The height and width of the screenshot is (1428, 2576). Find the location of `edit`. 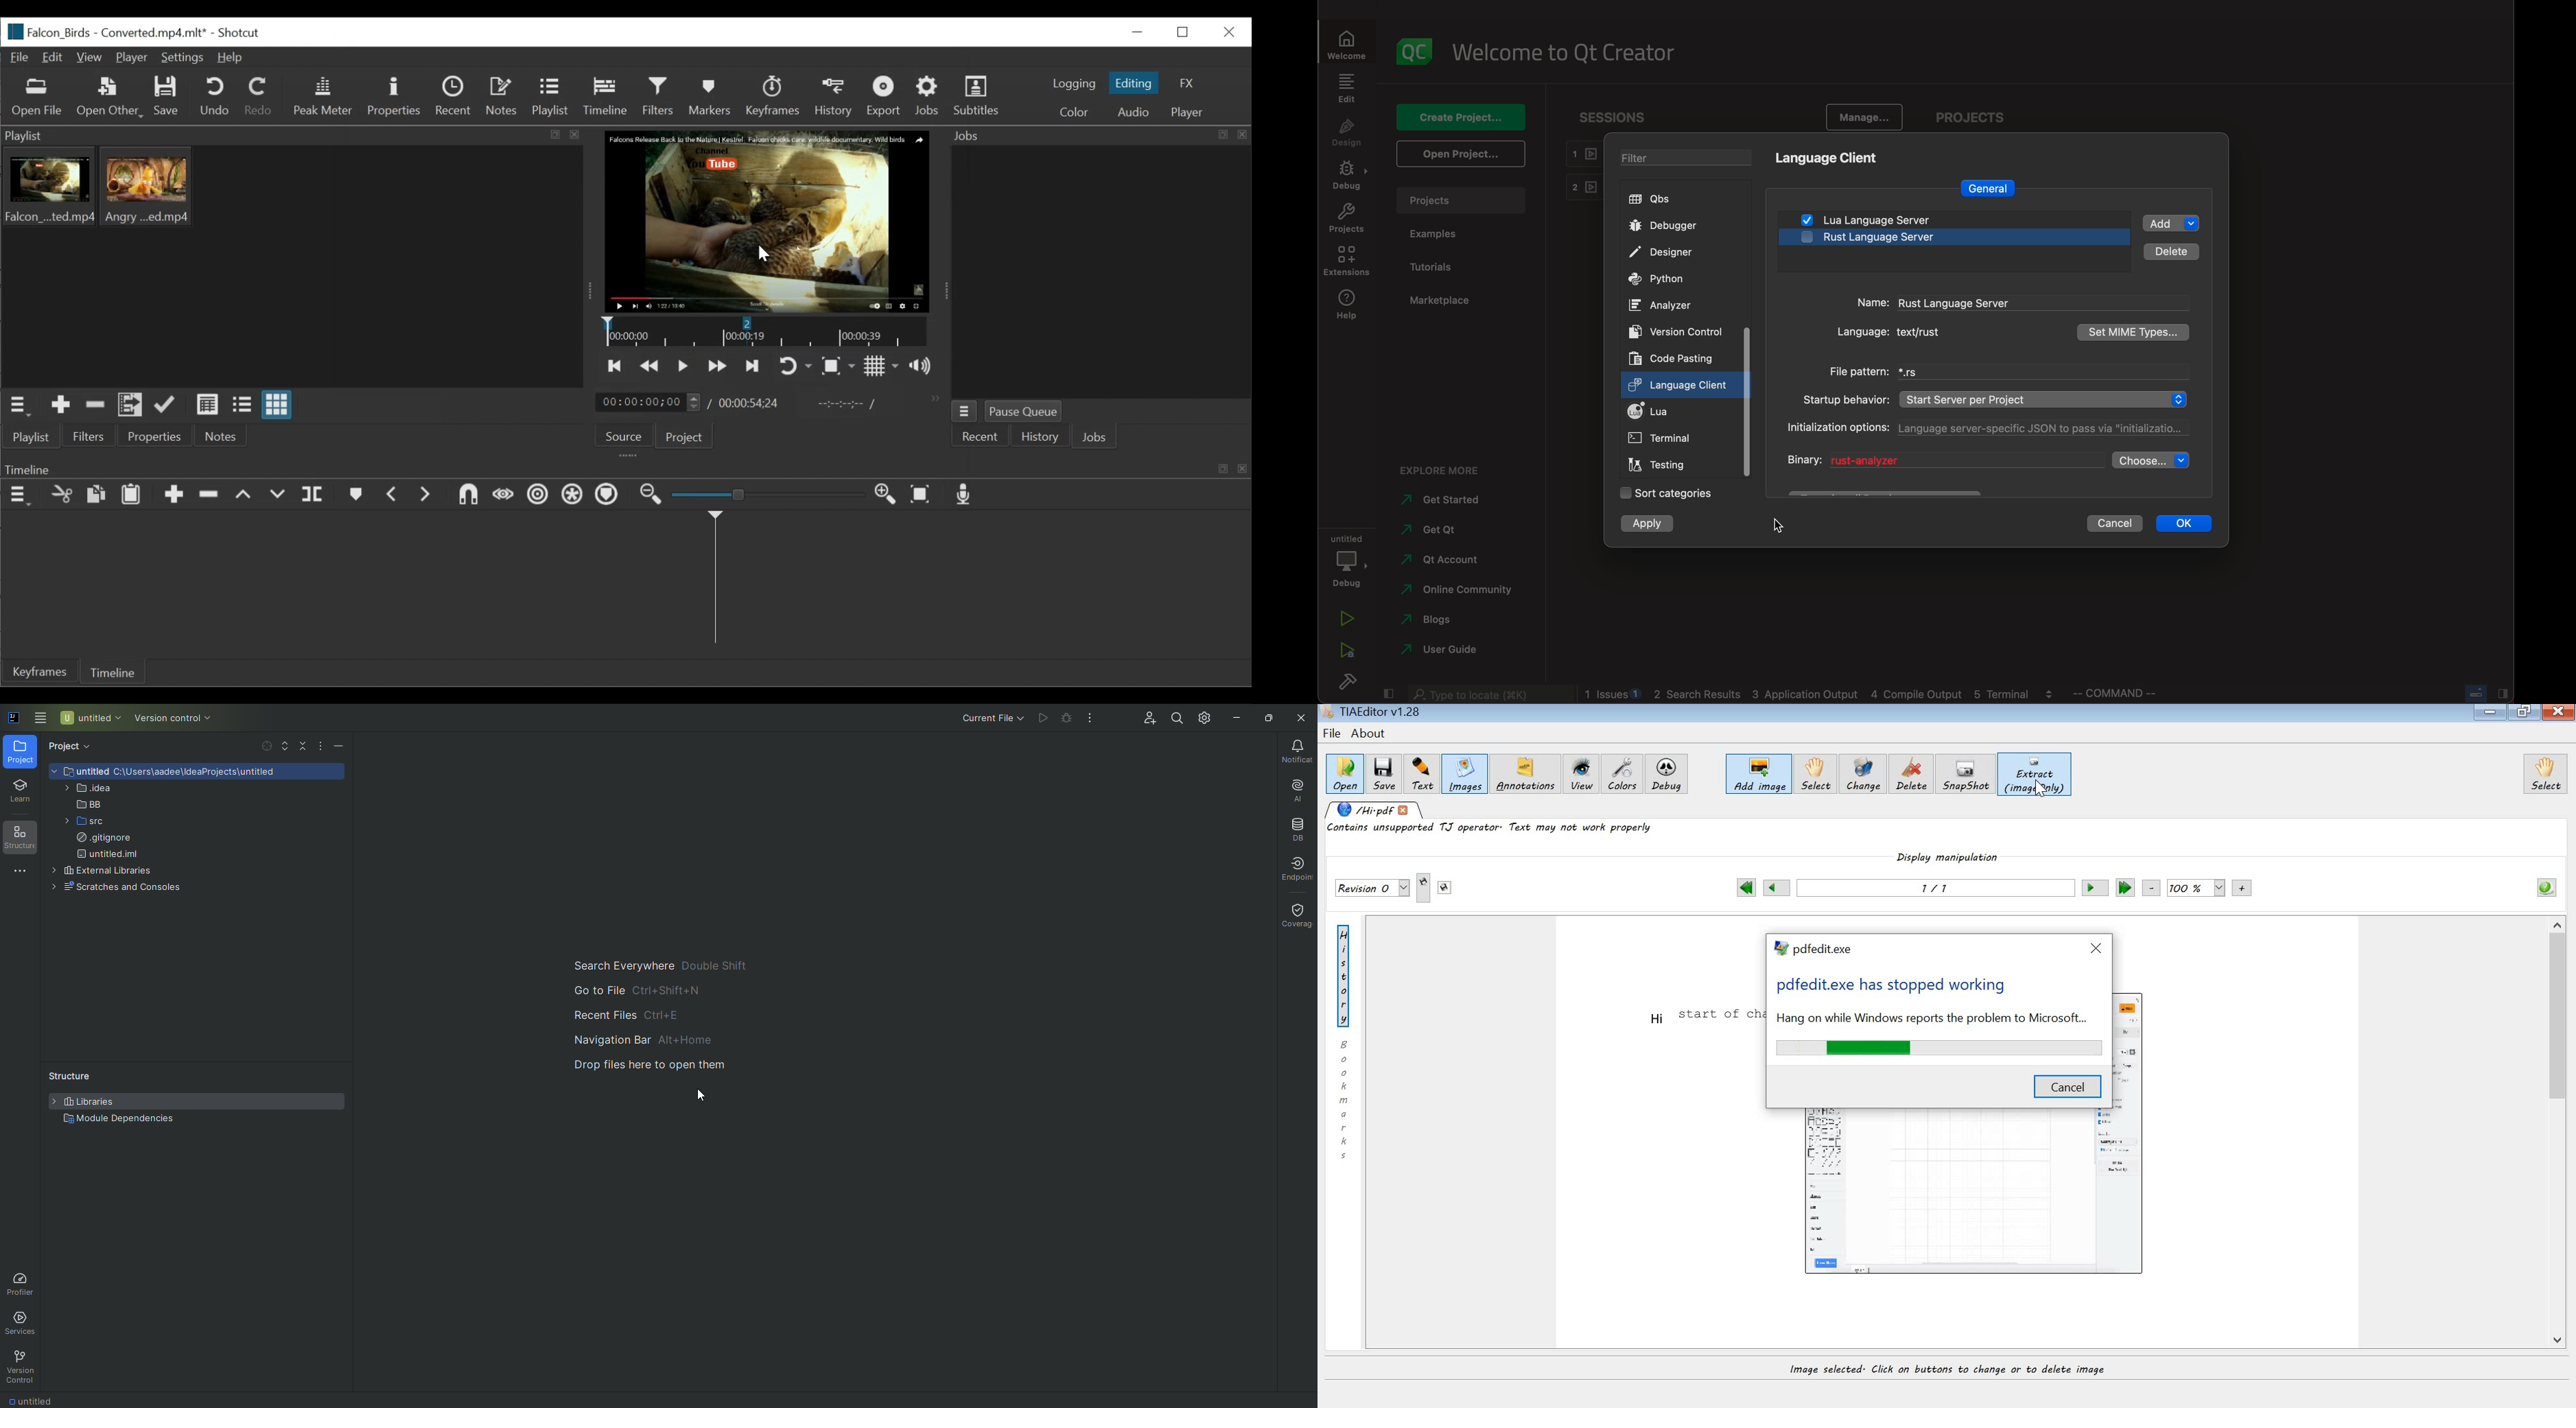

edit is located at coordinates (1347, 87).